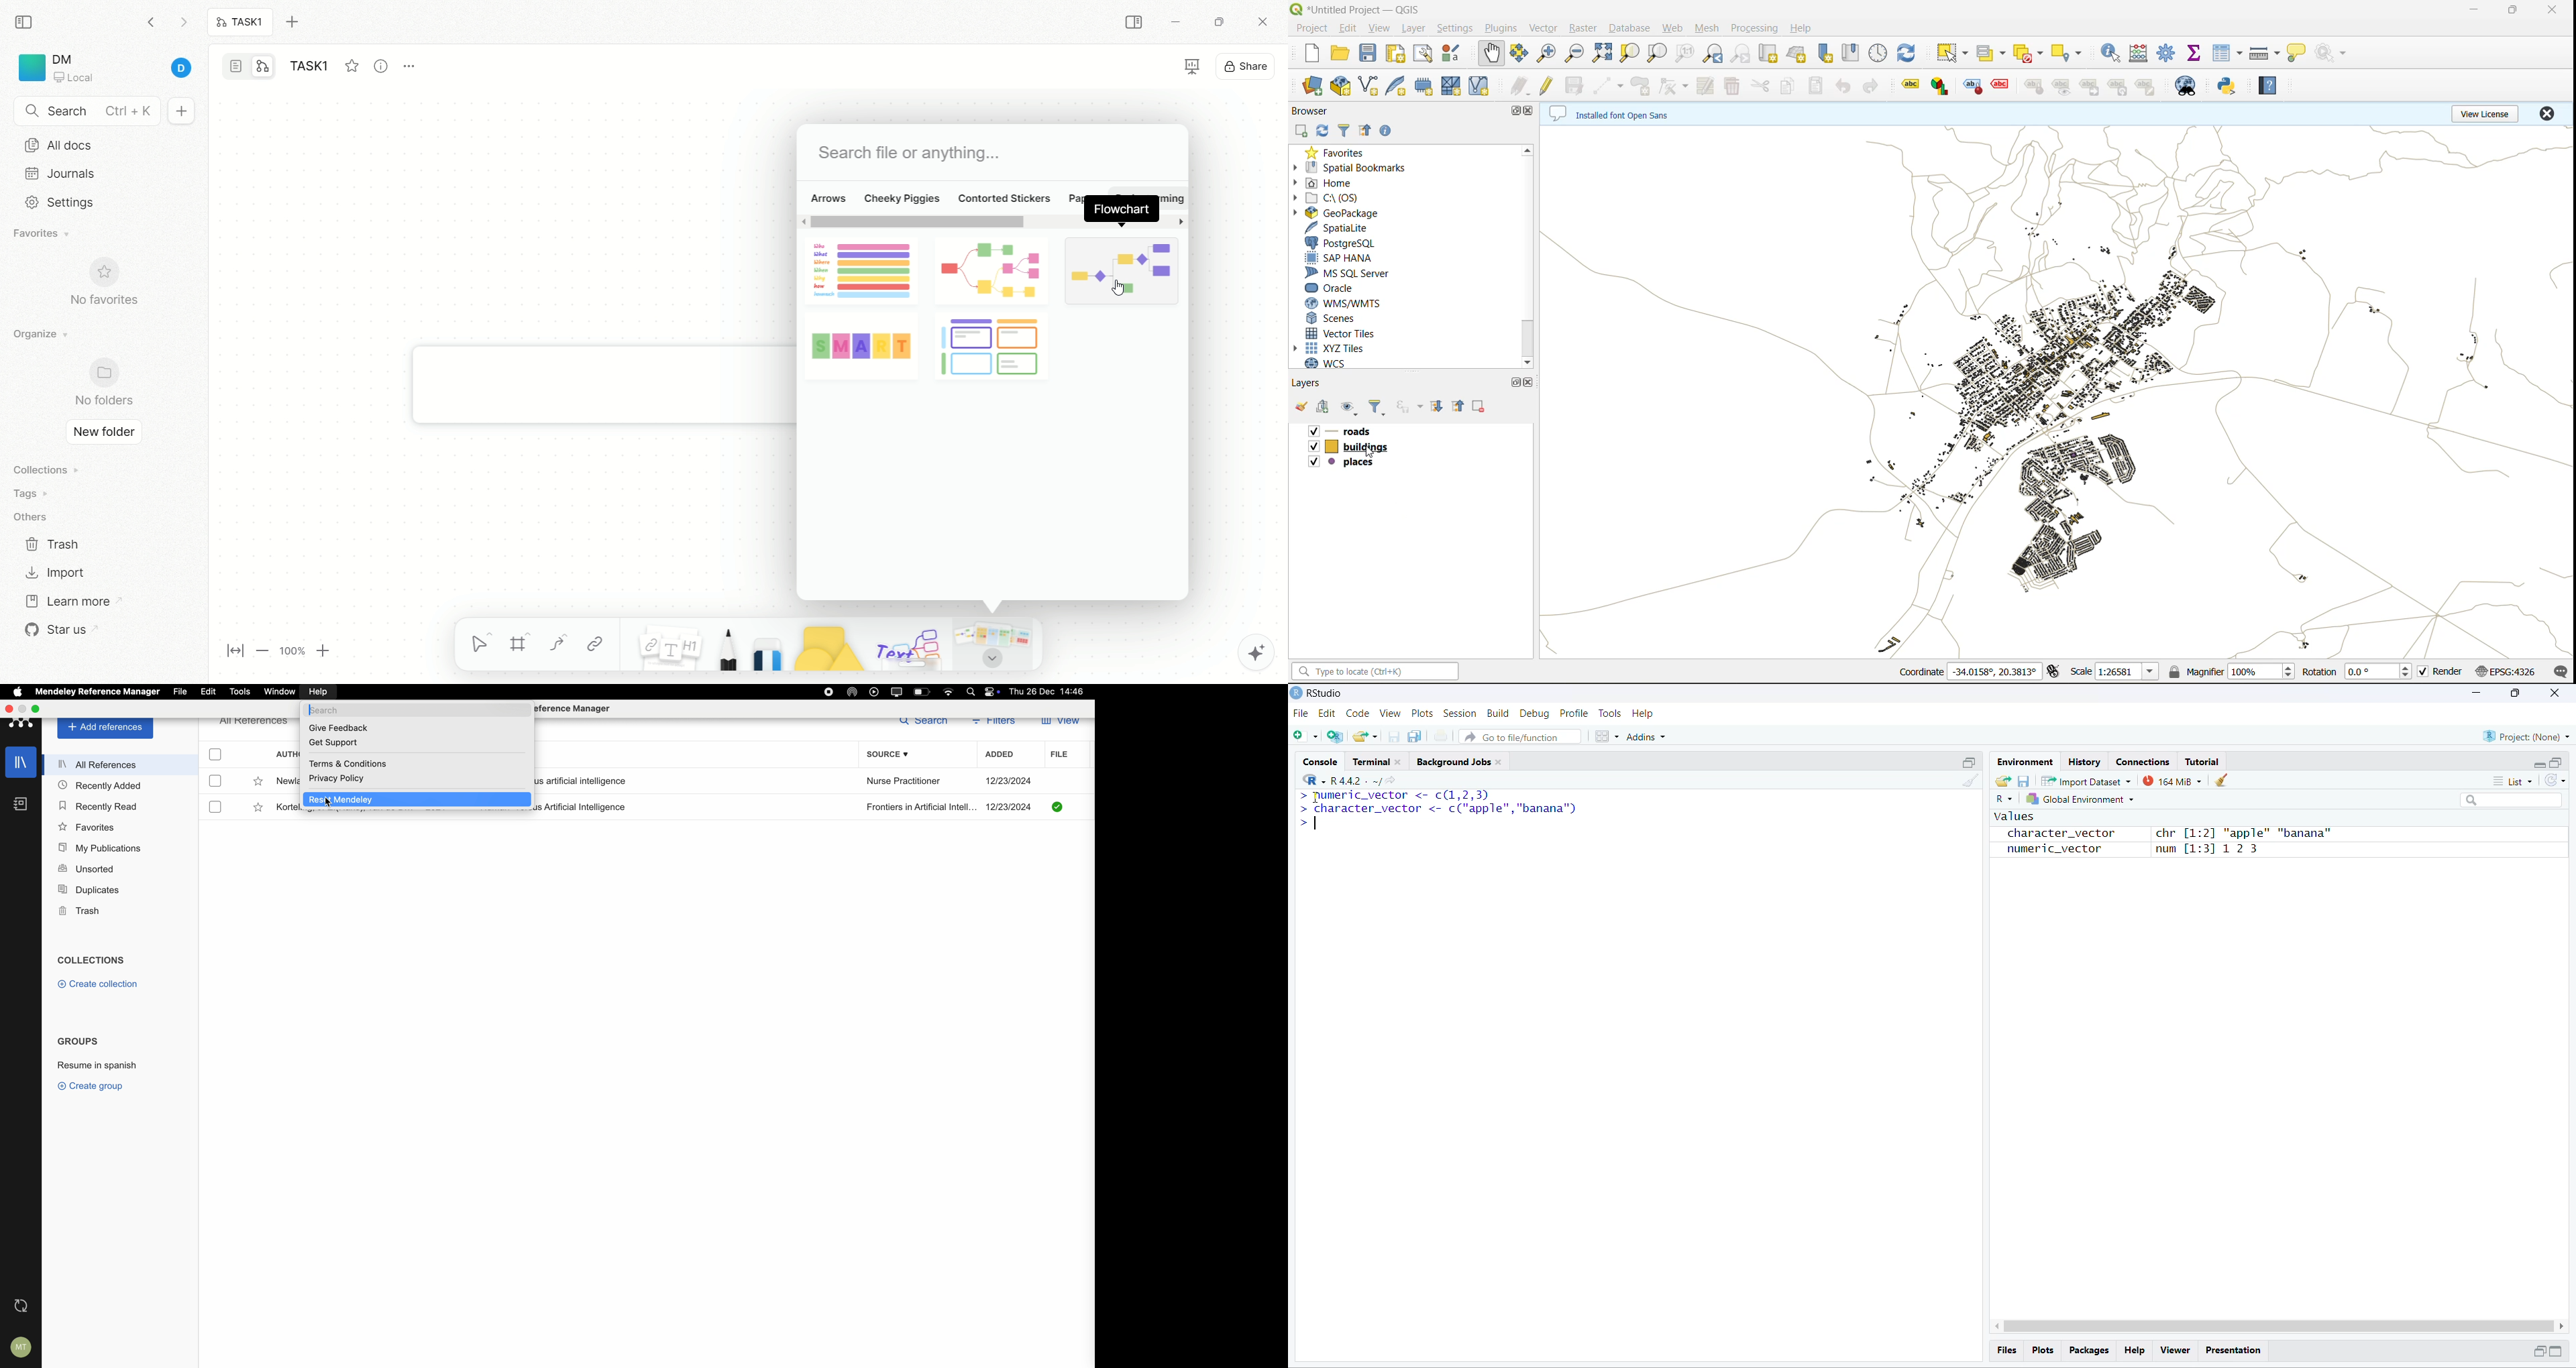 The image size is (2576, 1372). I want to click on edit, so click(1326, 714).